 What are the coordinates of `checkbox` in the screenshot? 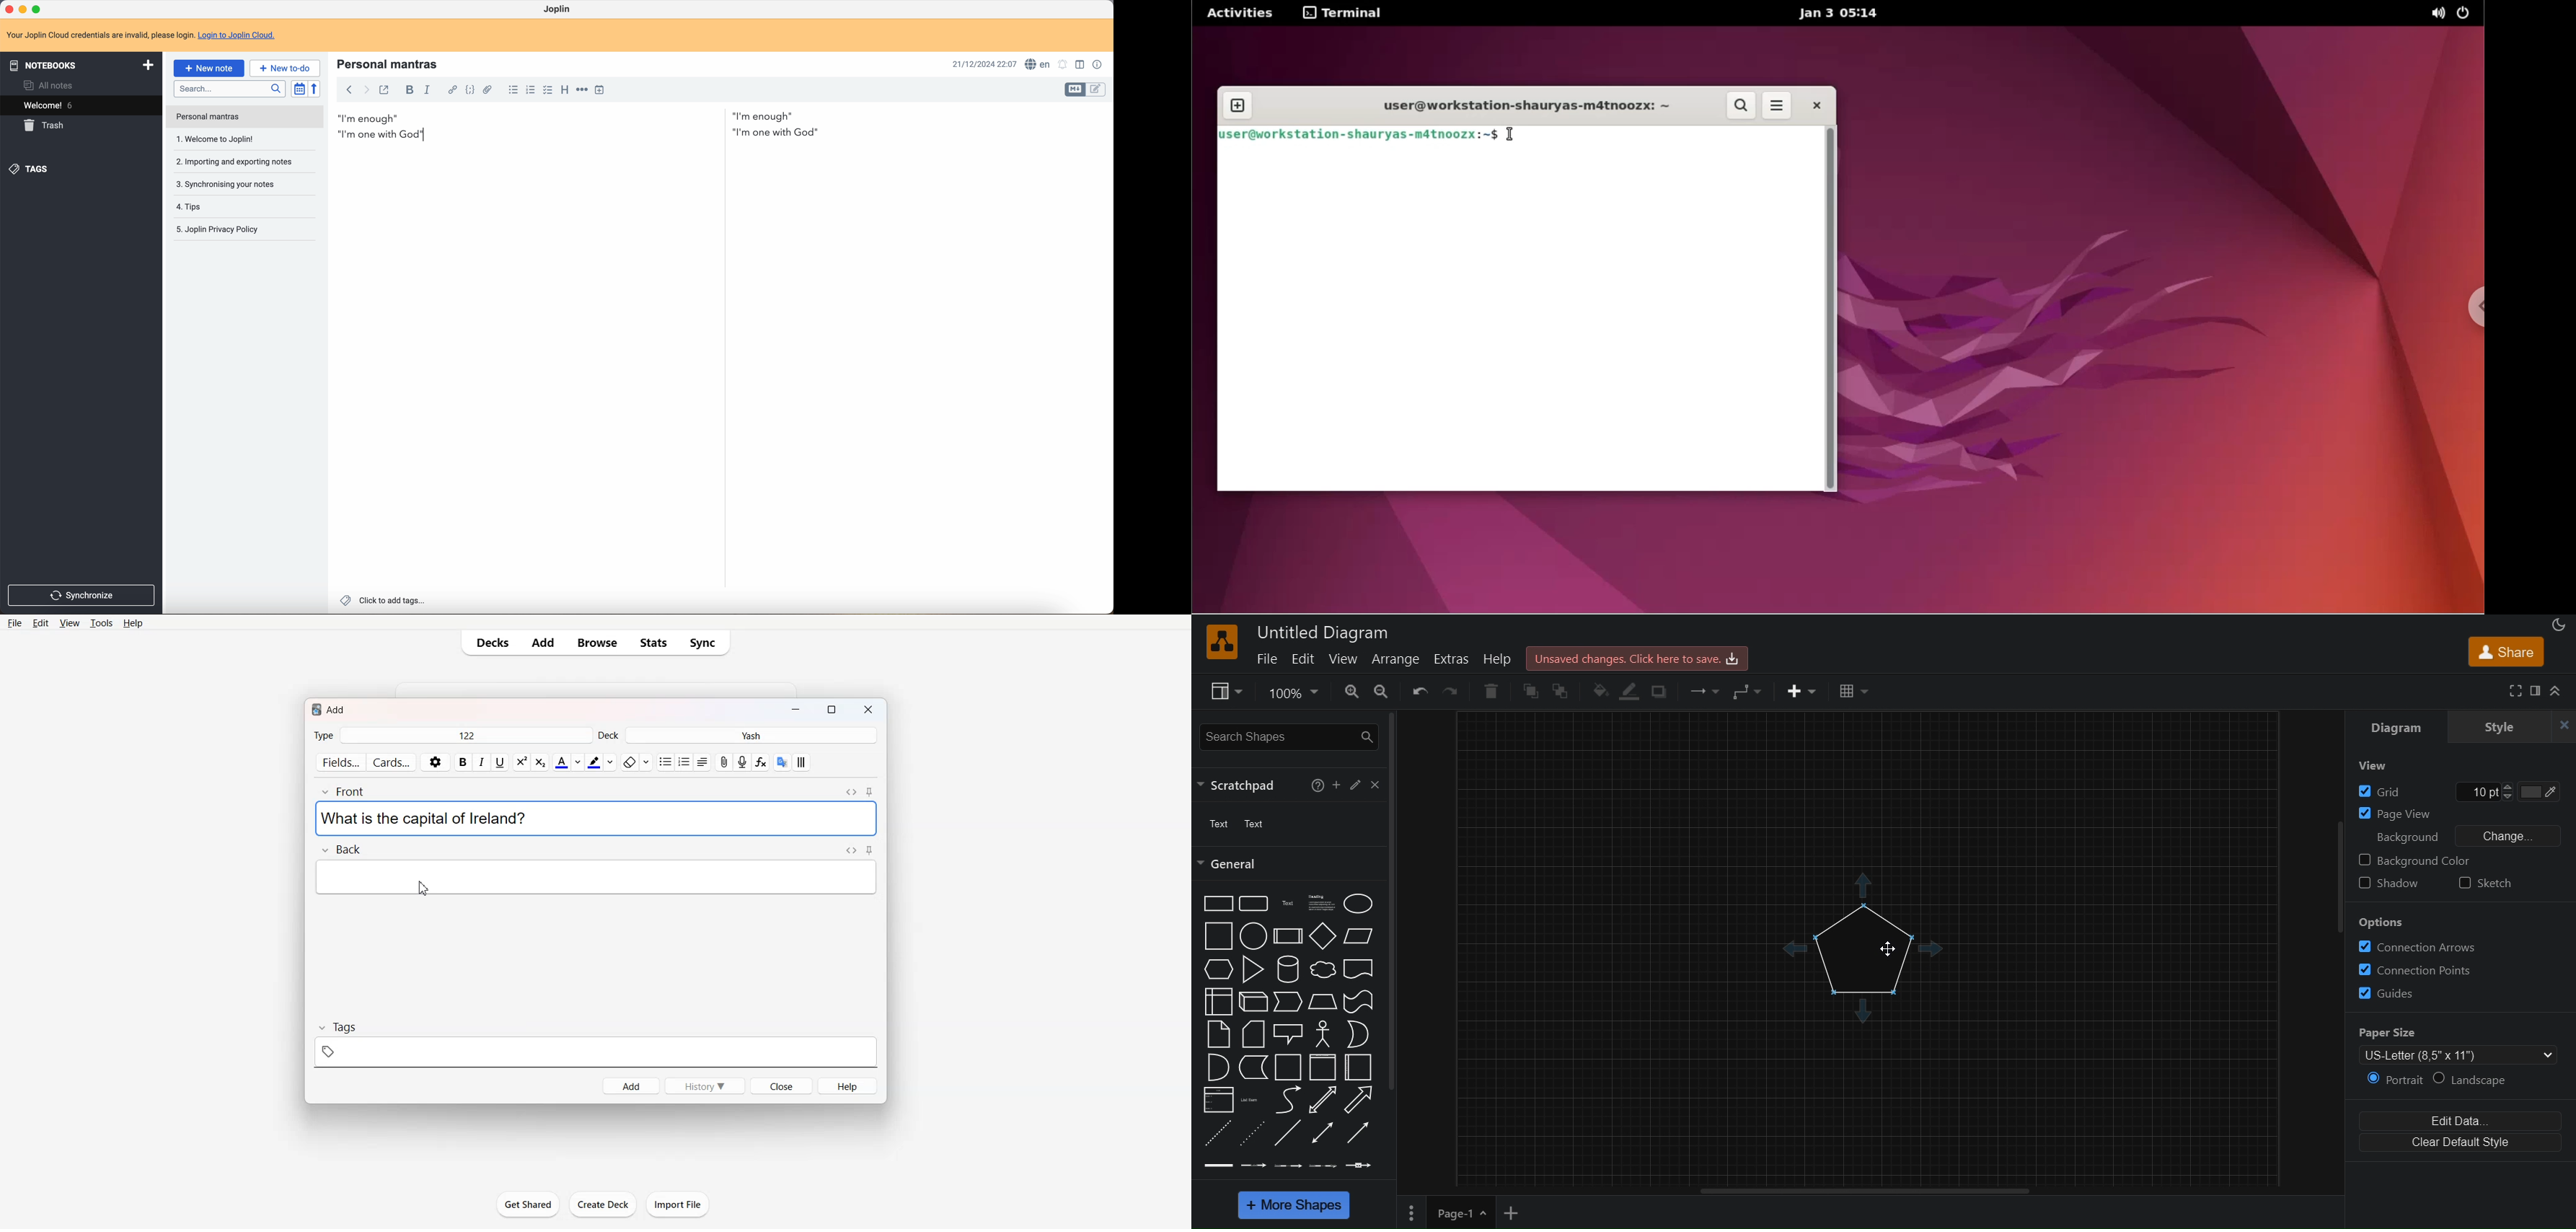 It's located at (547, 90).